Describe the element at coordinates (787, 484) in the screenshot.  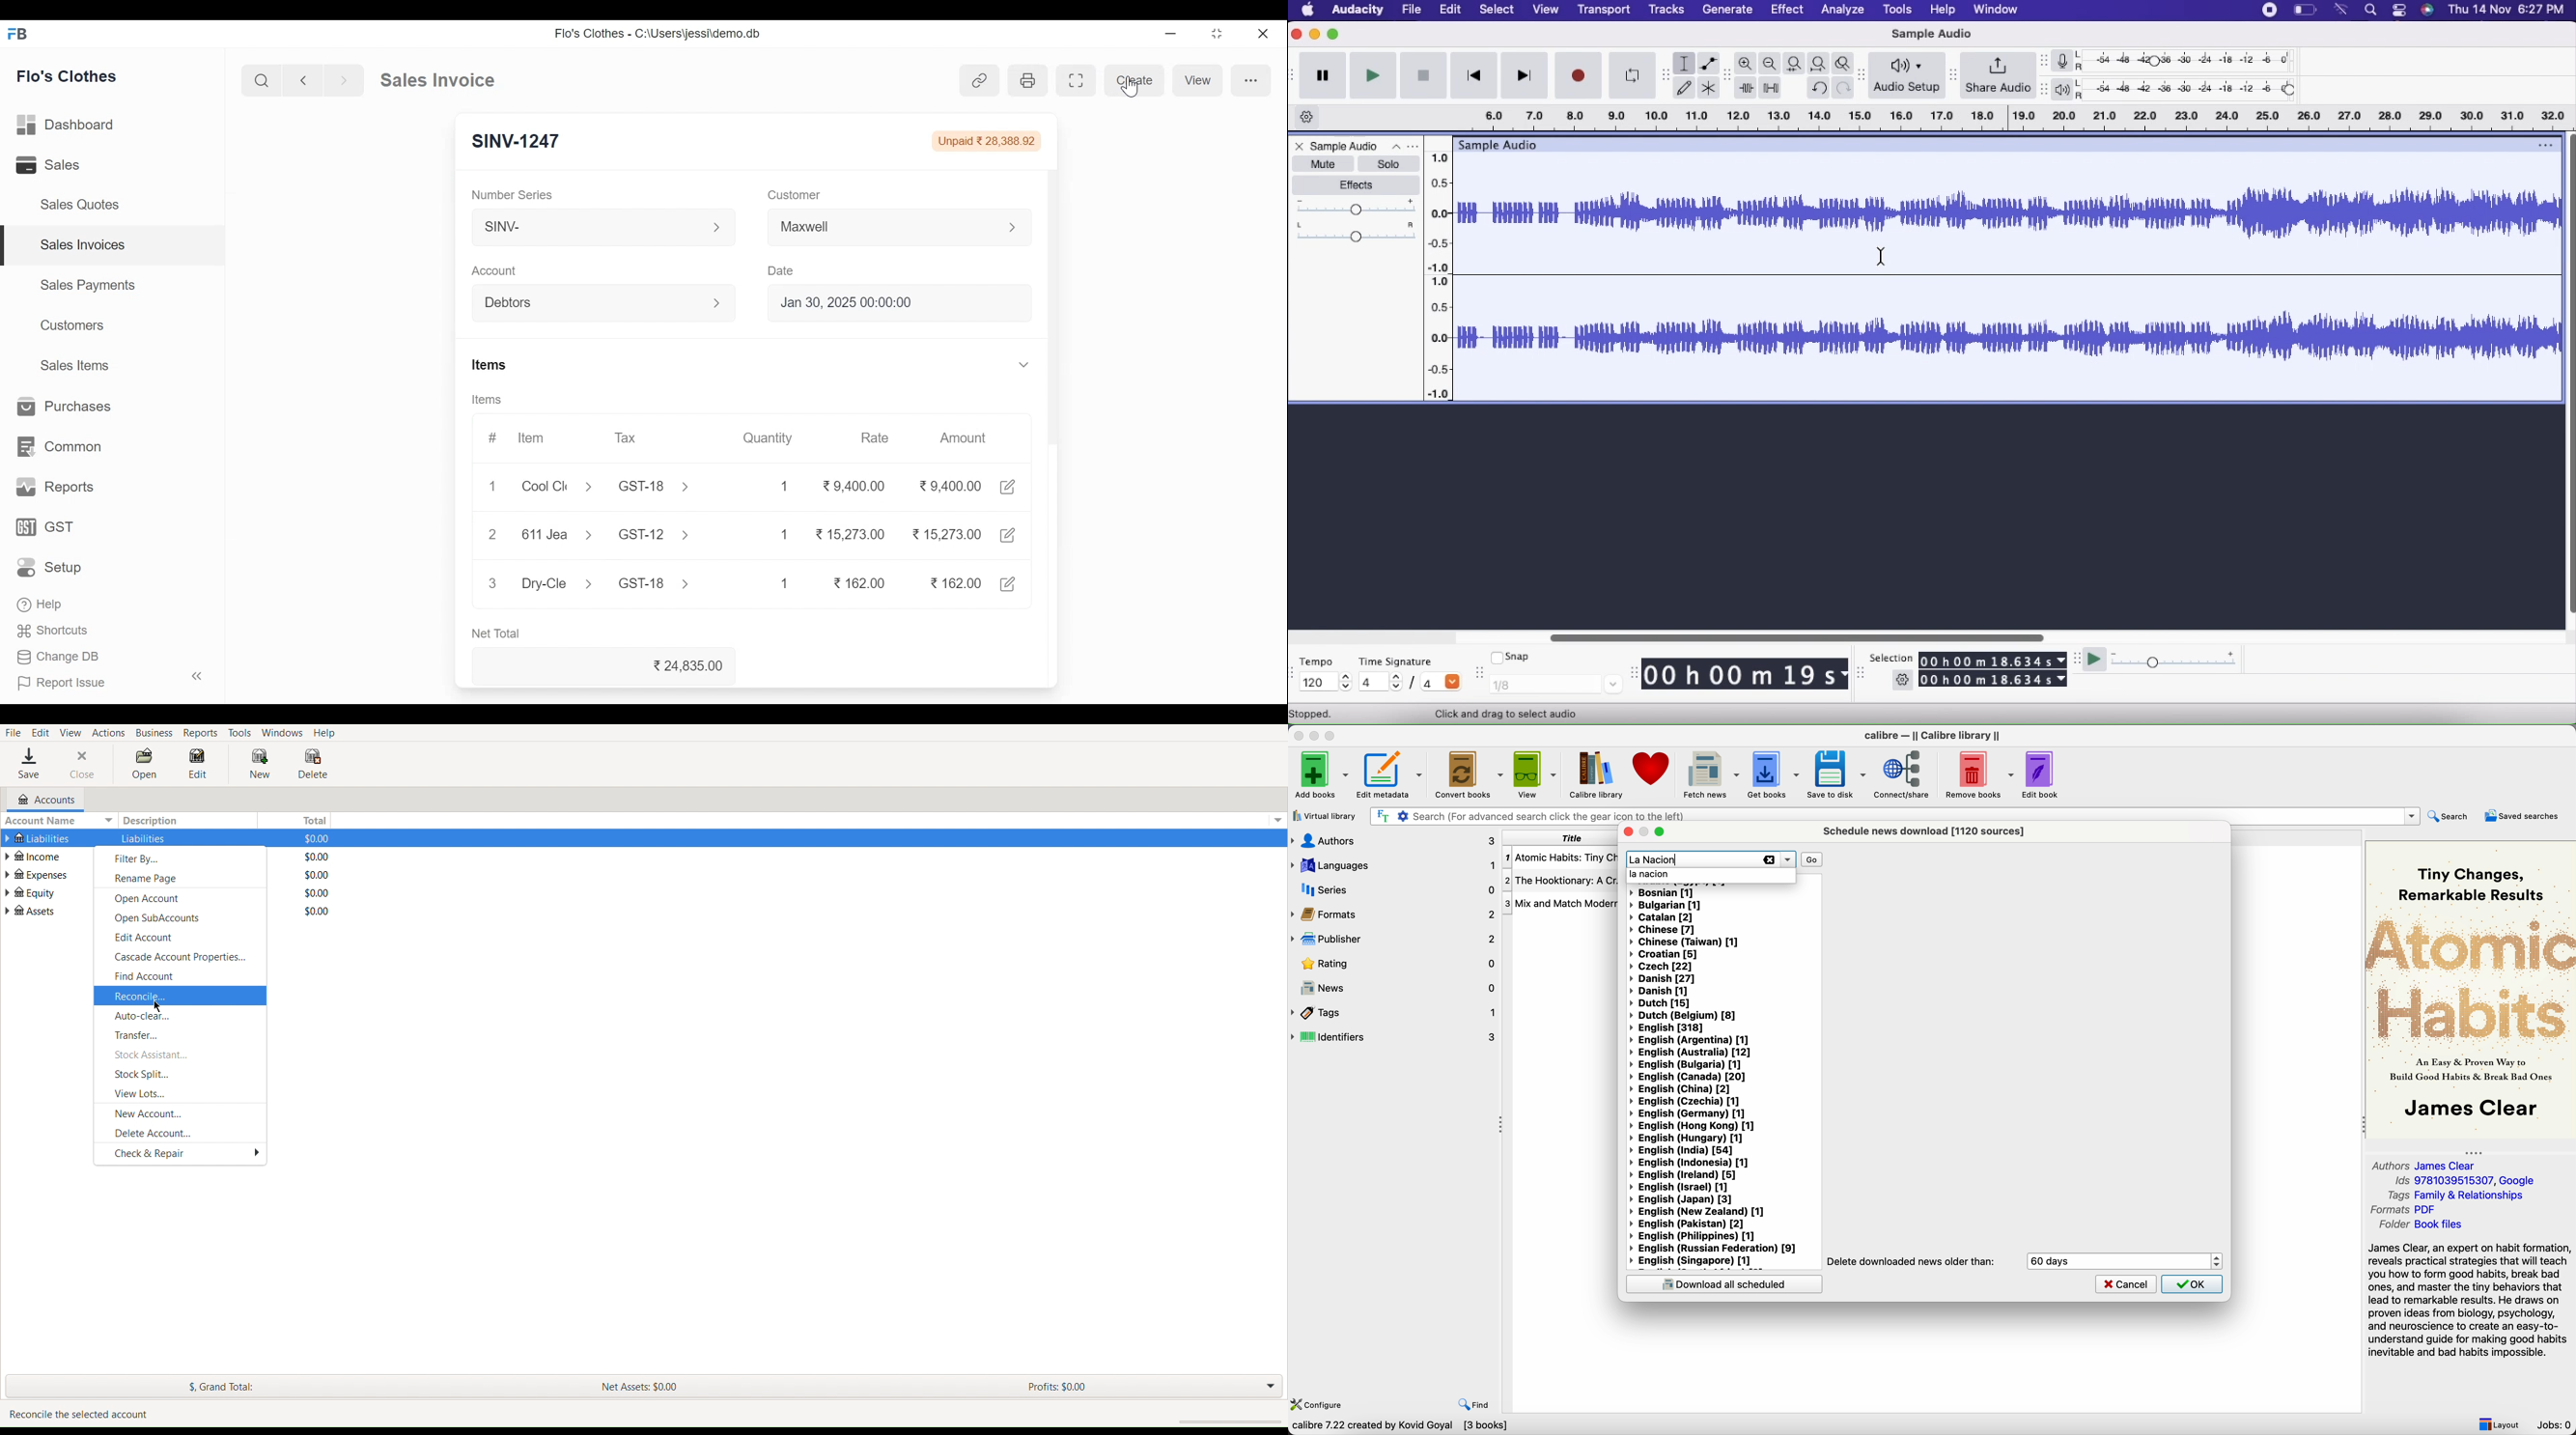
I see `1` at that location.